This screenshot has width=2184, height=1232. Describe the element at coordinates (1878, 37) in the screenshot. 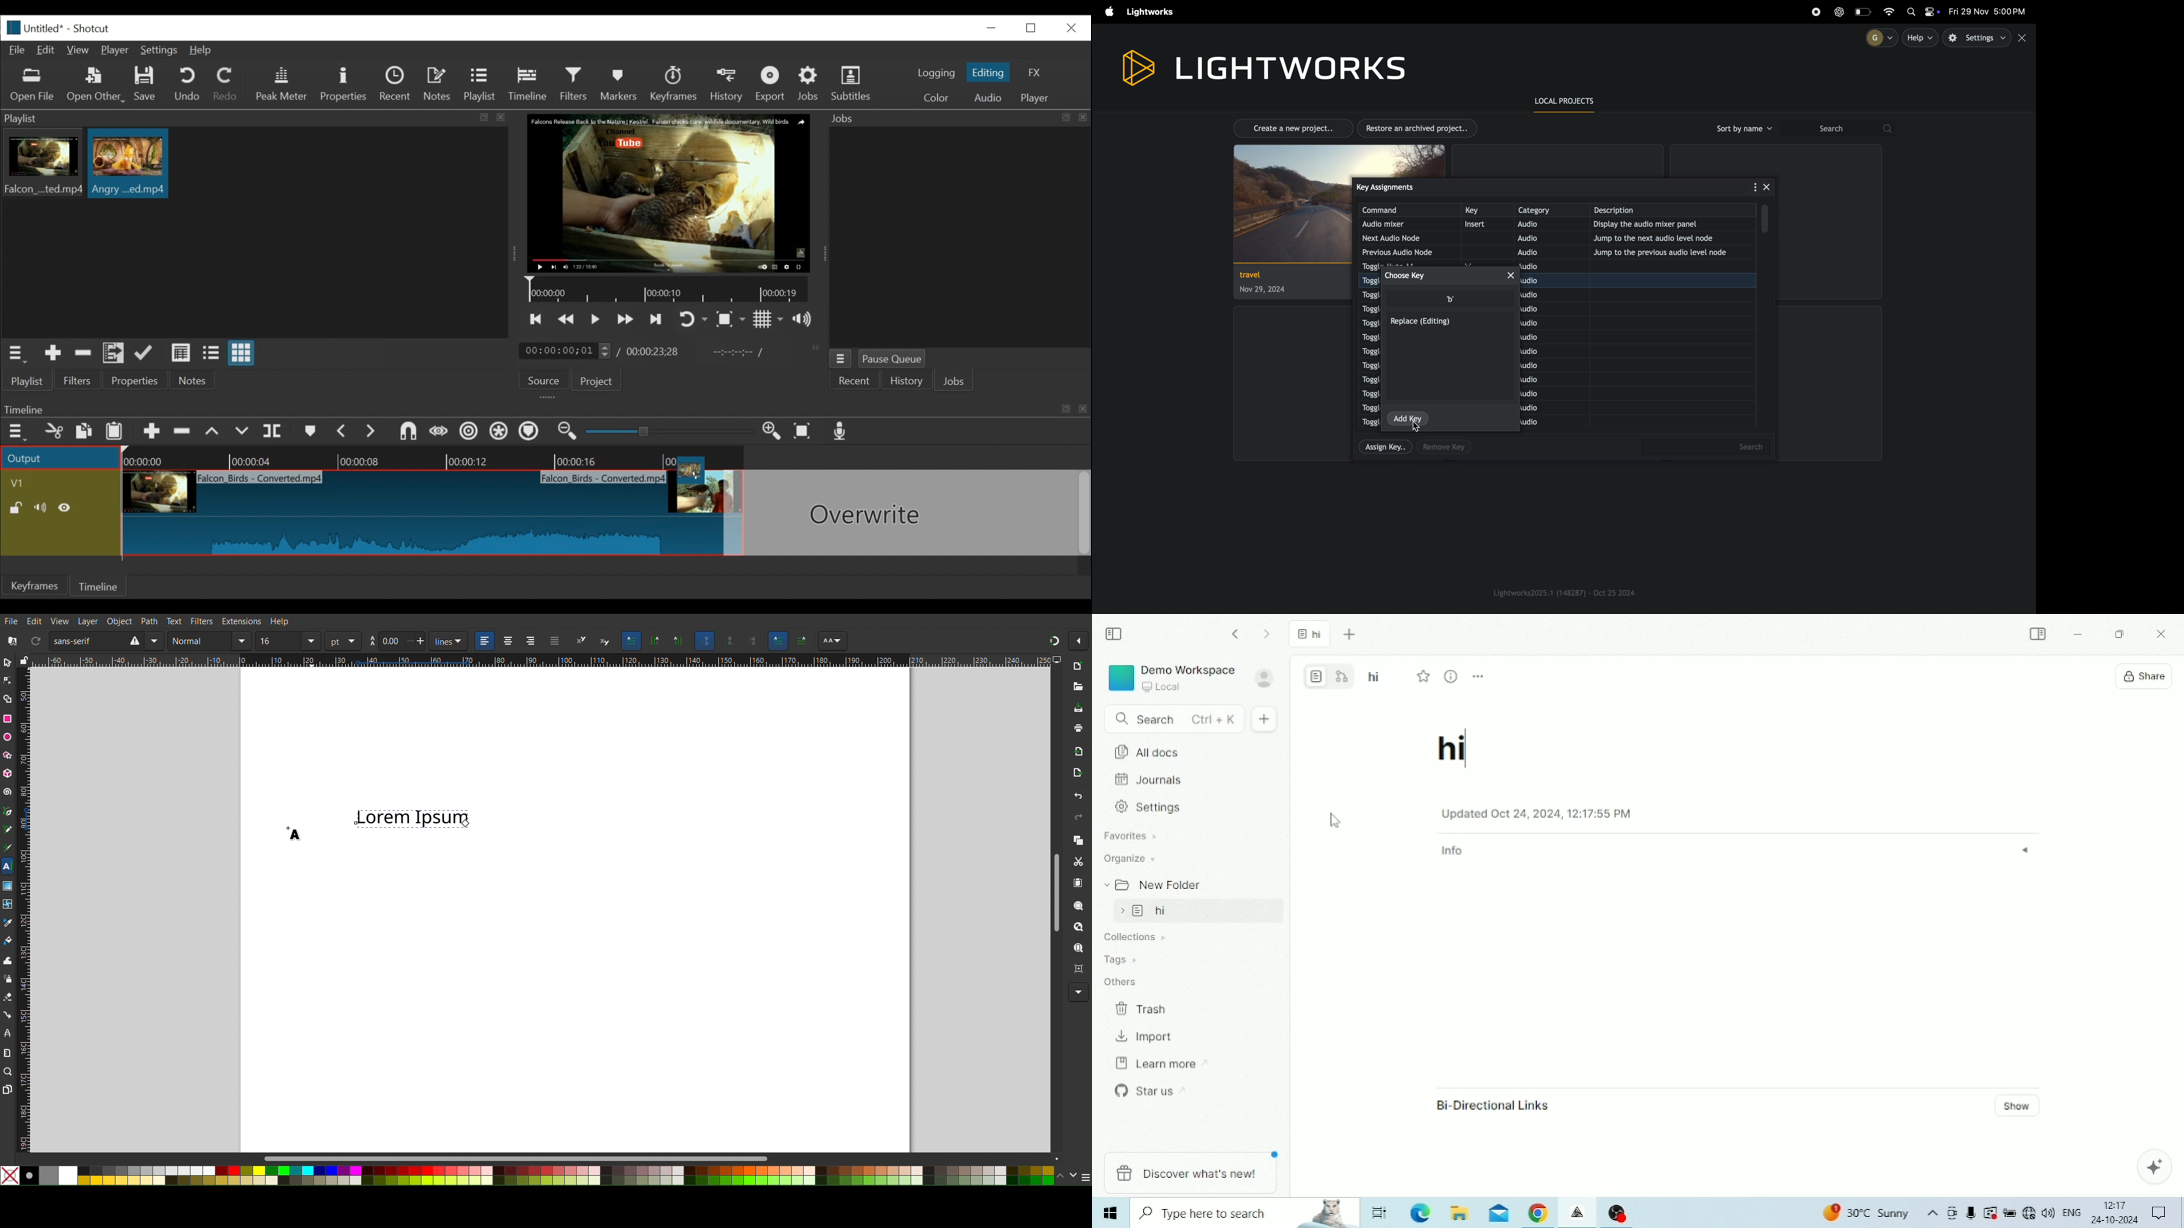

I see `profile` at that location.